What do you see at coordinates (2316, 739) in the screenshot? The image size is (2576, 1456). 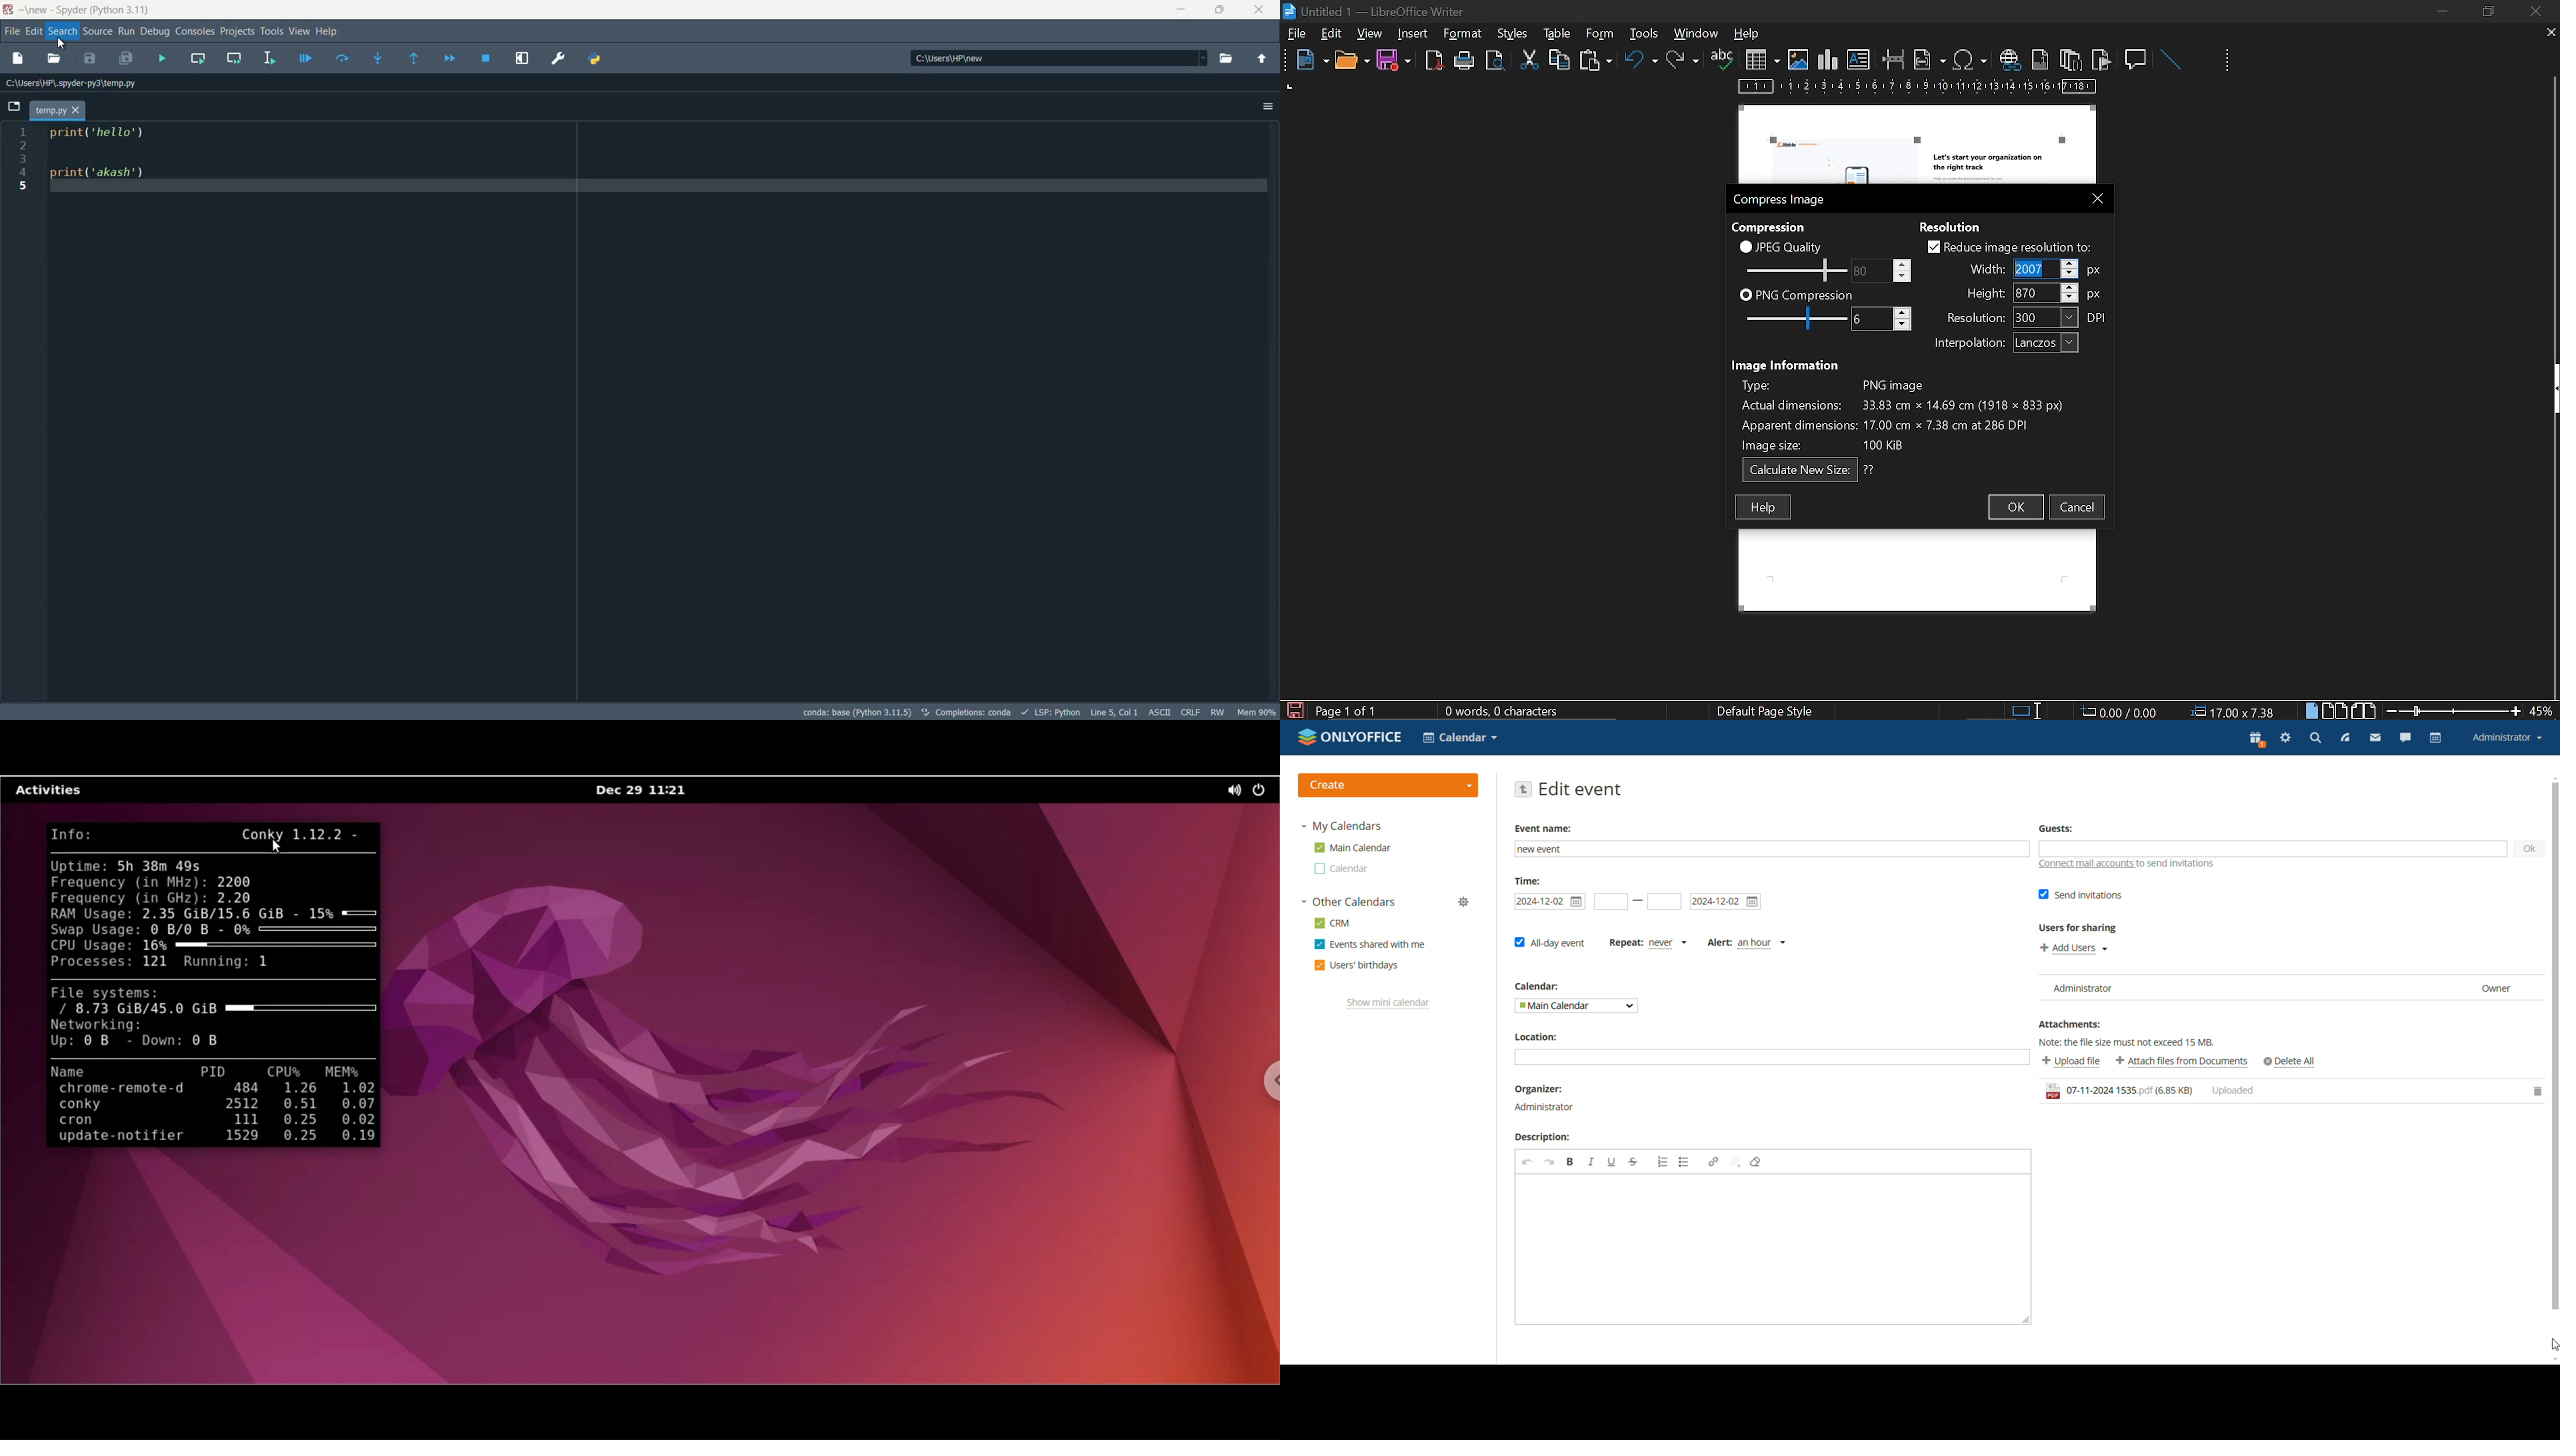 I see `search` at bounding box center [2316, 739].